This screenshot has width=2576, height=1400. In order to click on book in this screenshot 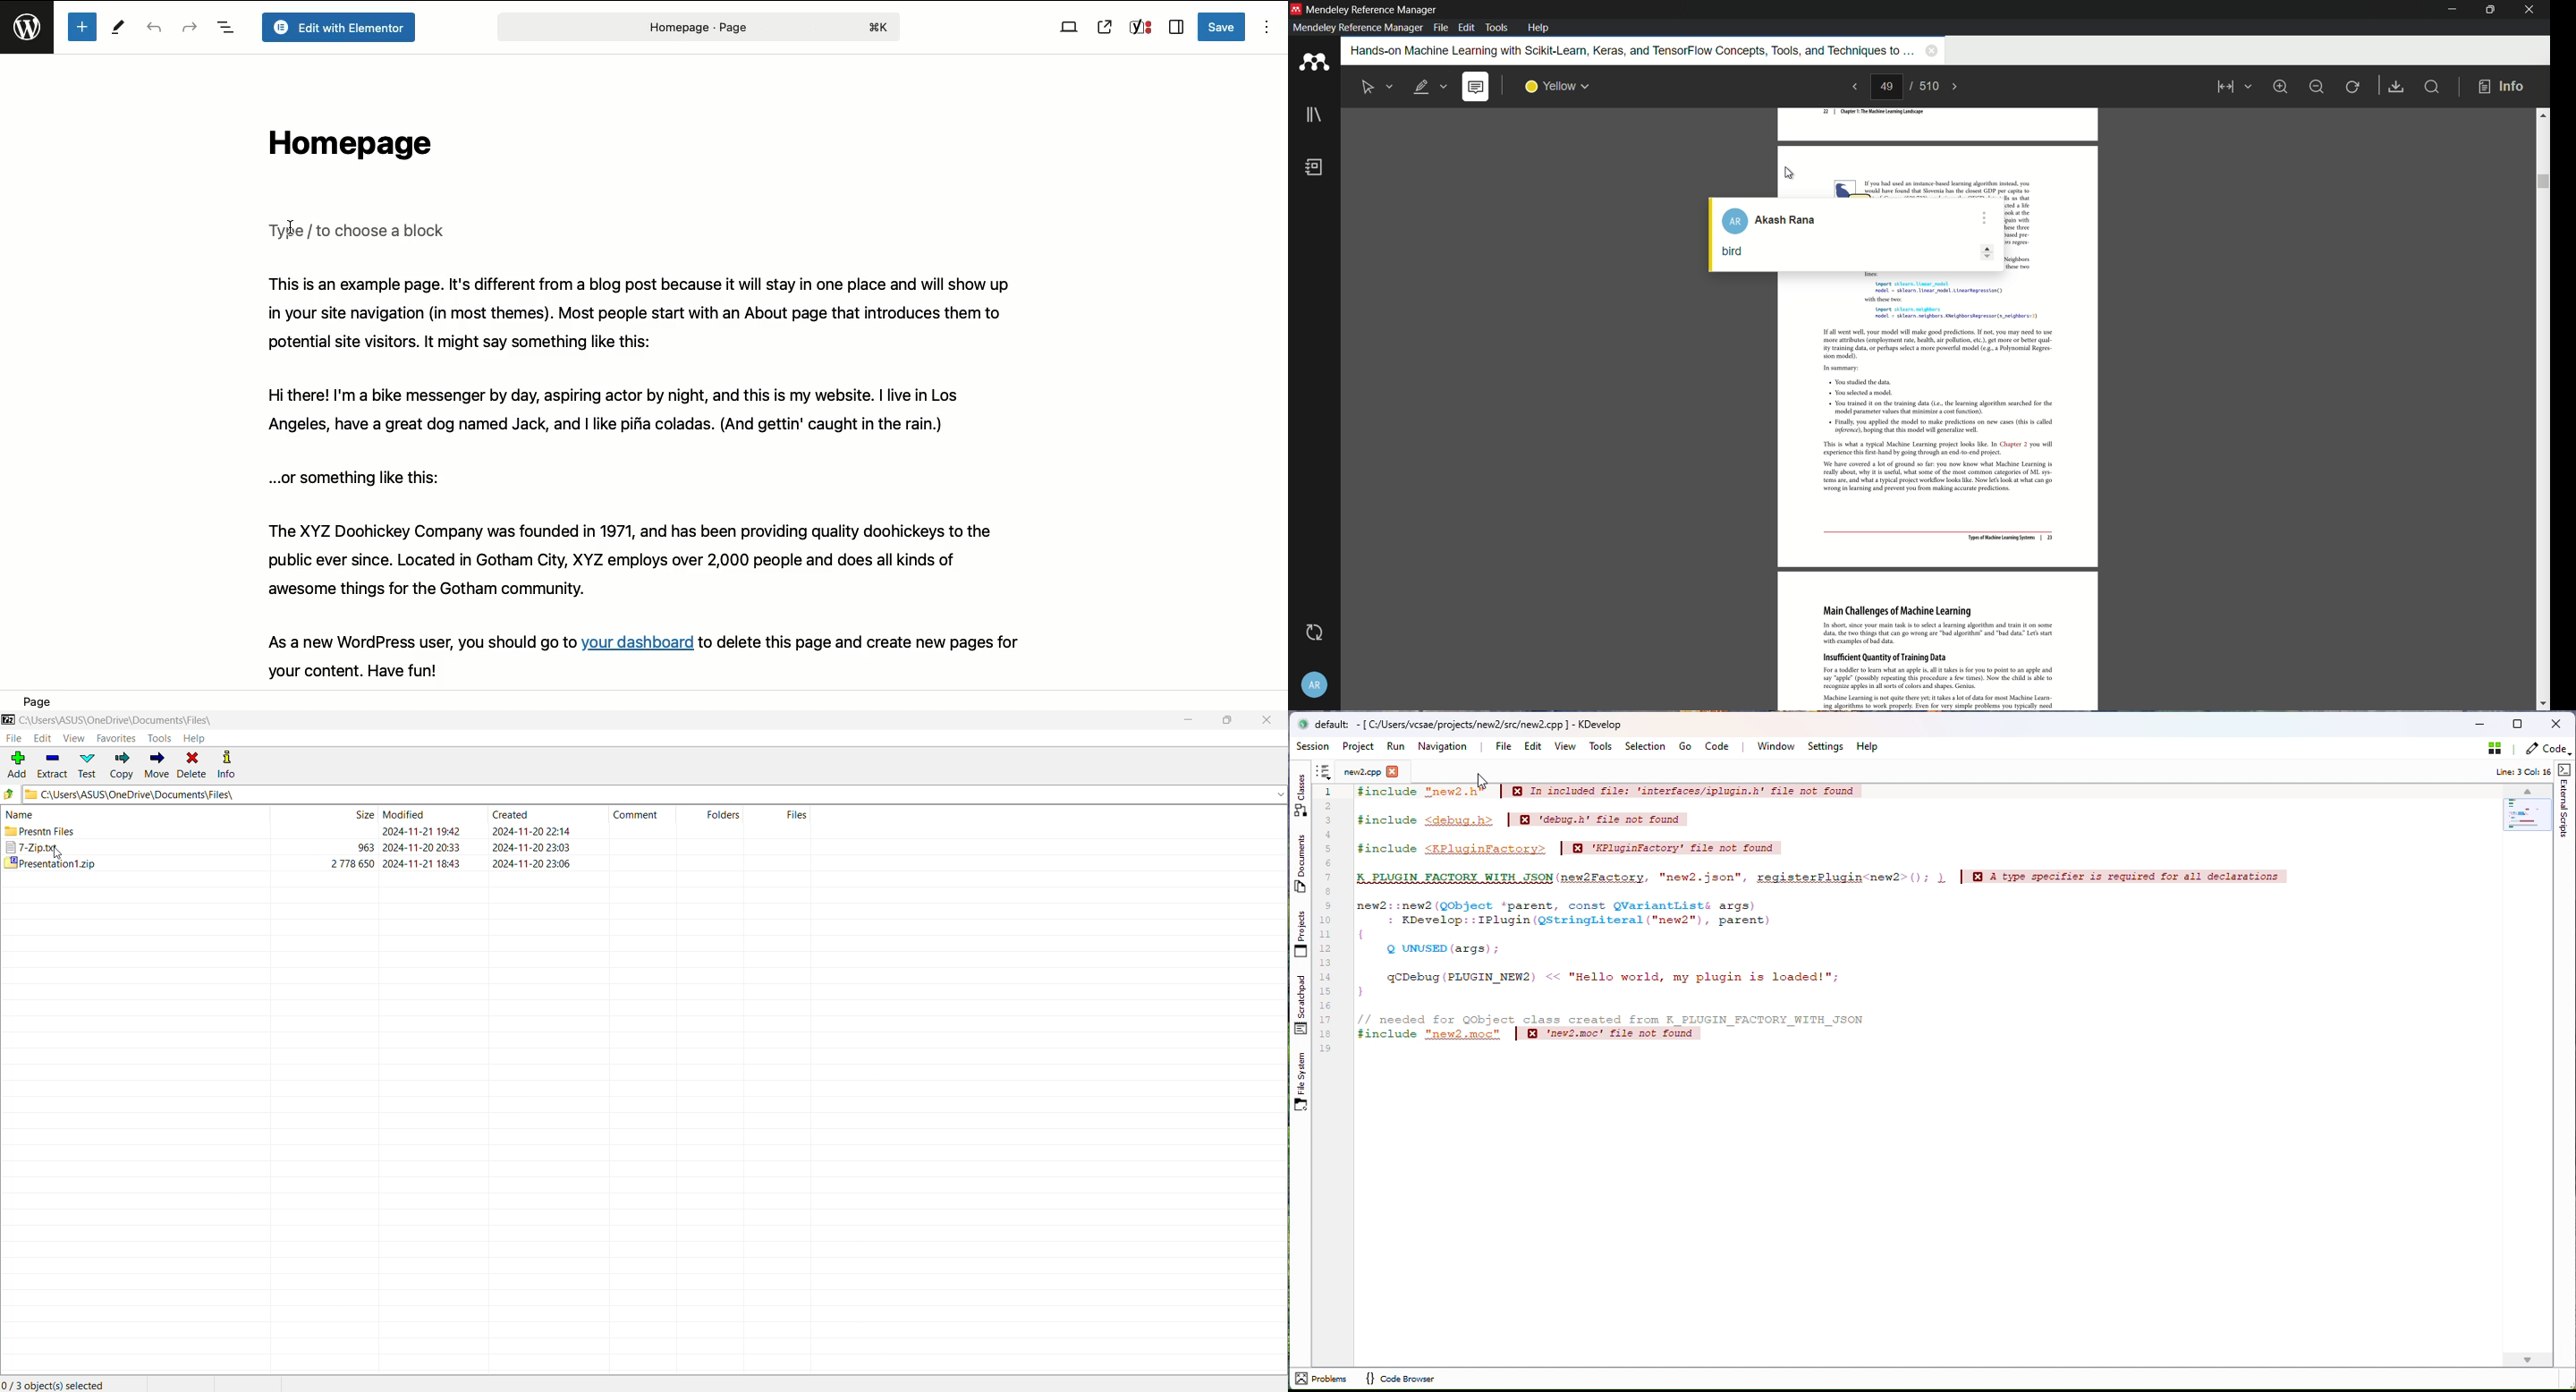, I will do `click(1316, 168)`.